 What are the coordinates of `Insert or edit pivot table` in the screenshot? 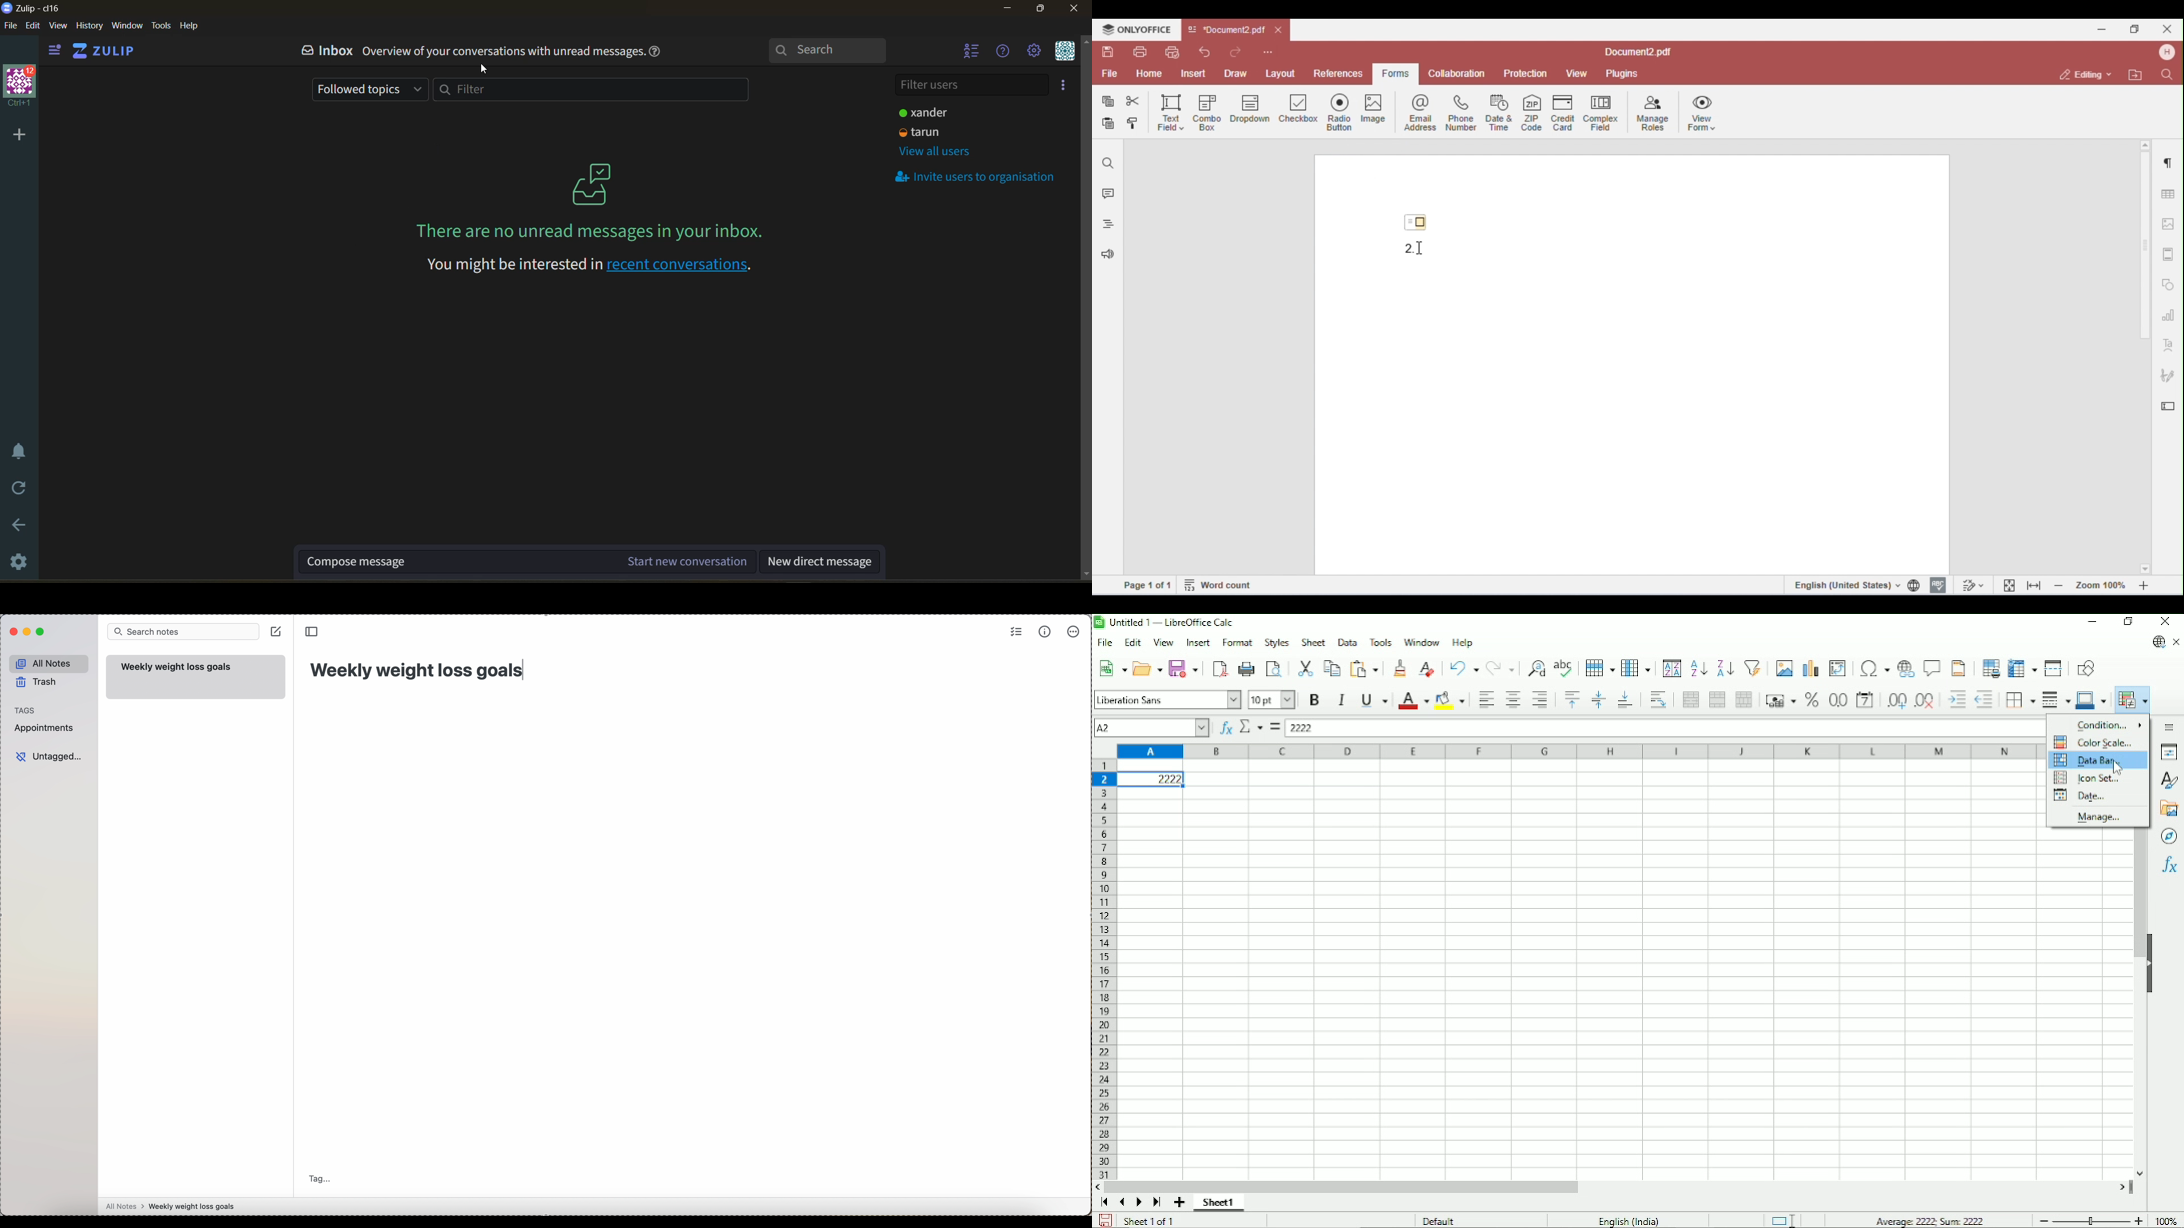 It's located at (1838, 668).